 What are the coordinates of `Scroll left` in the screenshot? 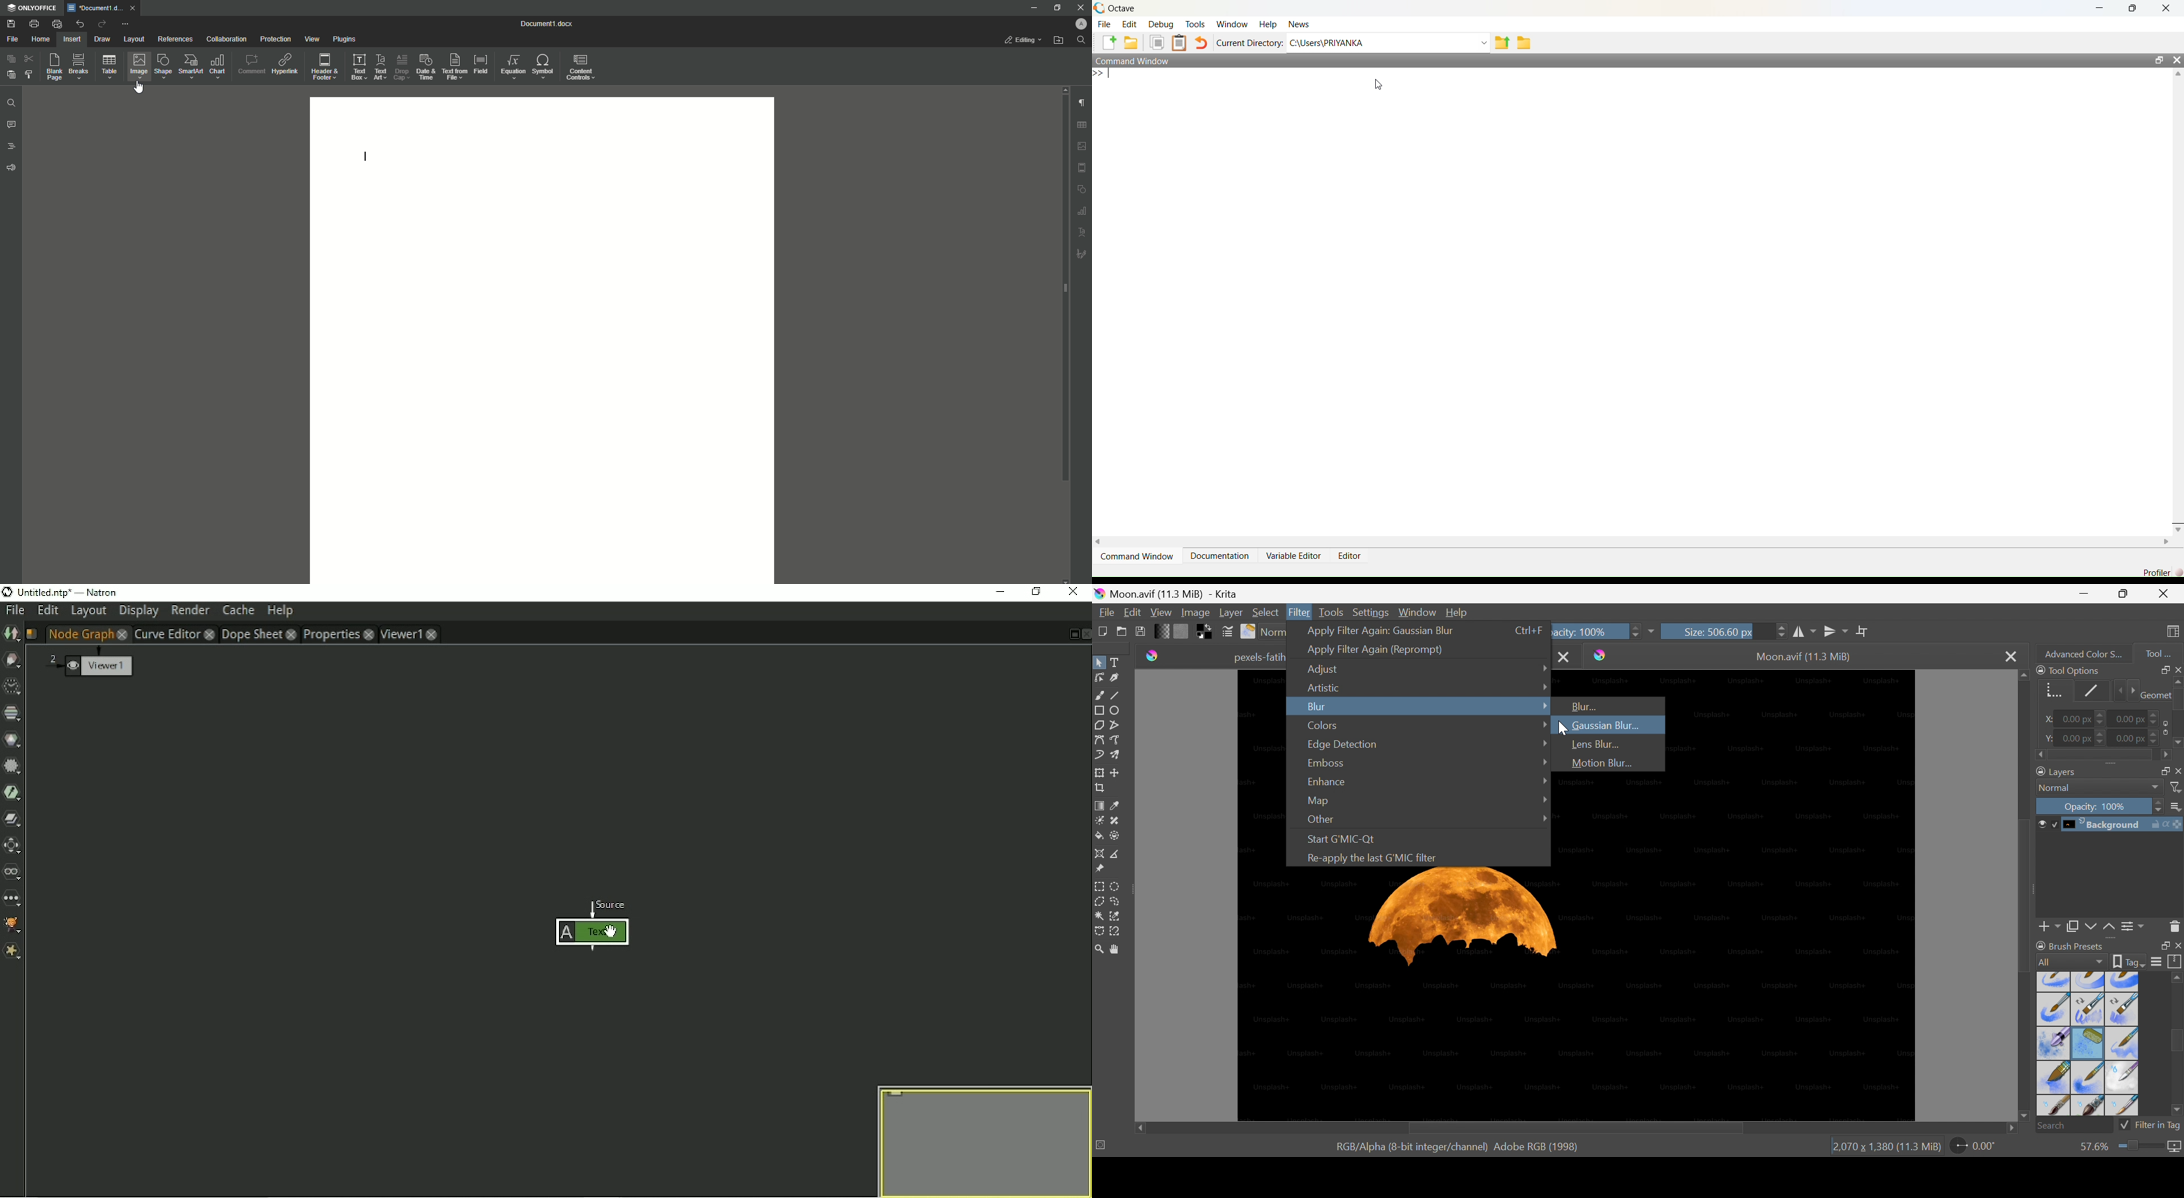 It's located at (1139, 1126).